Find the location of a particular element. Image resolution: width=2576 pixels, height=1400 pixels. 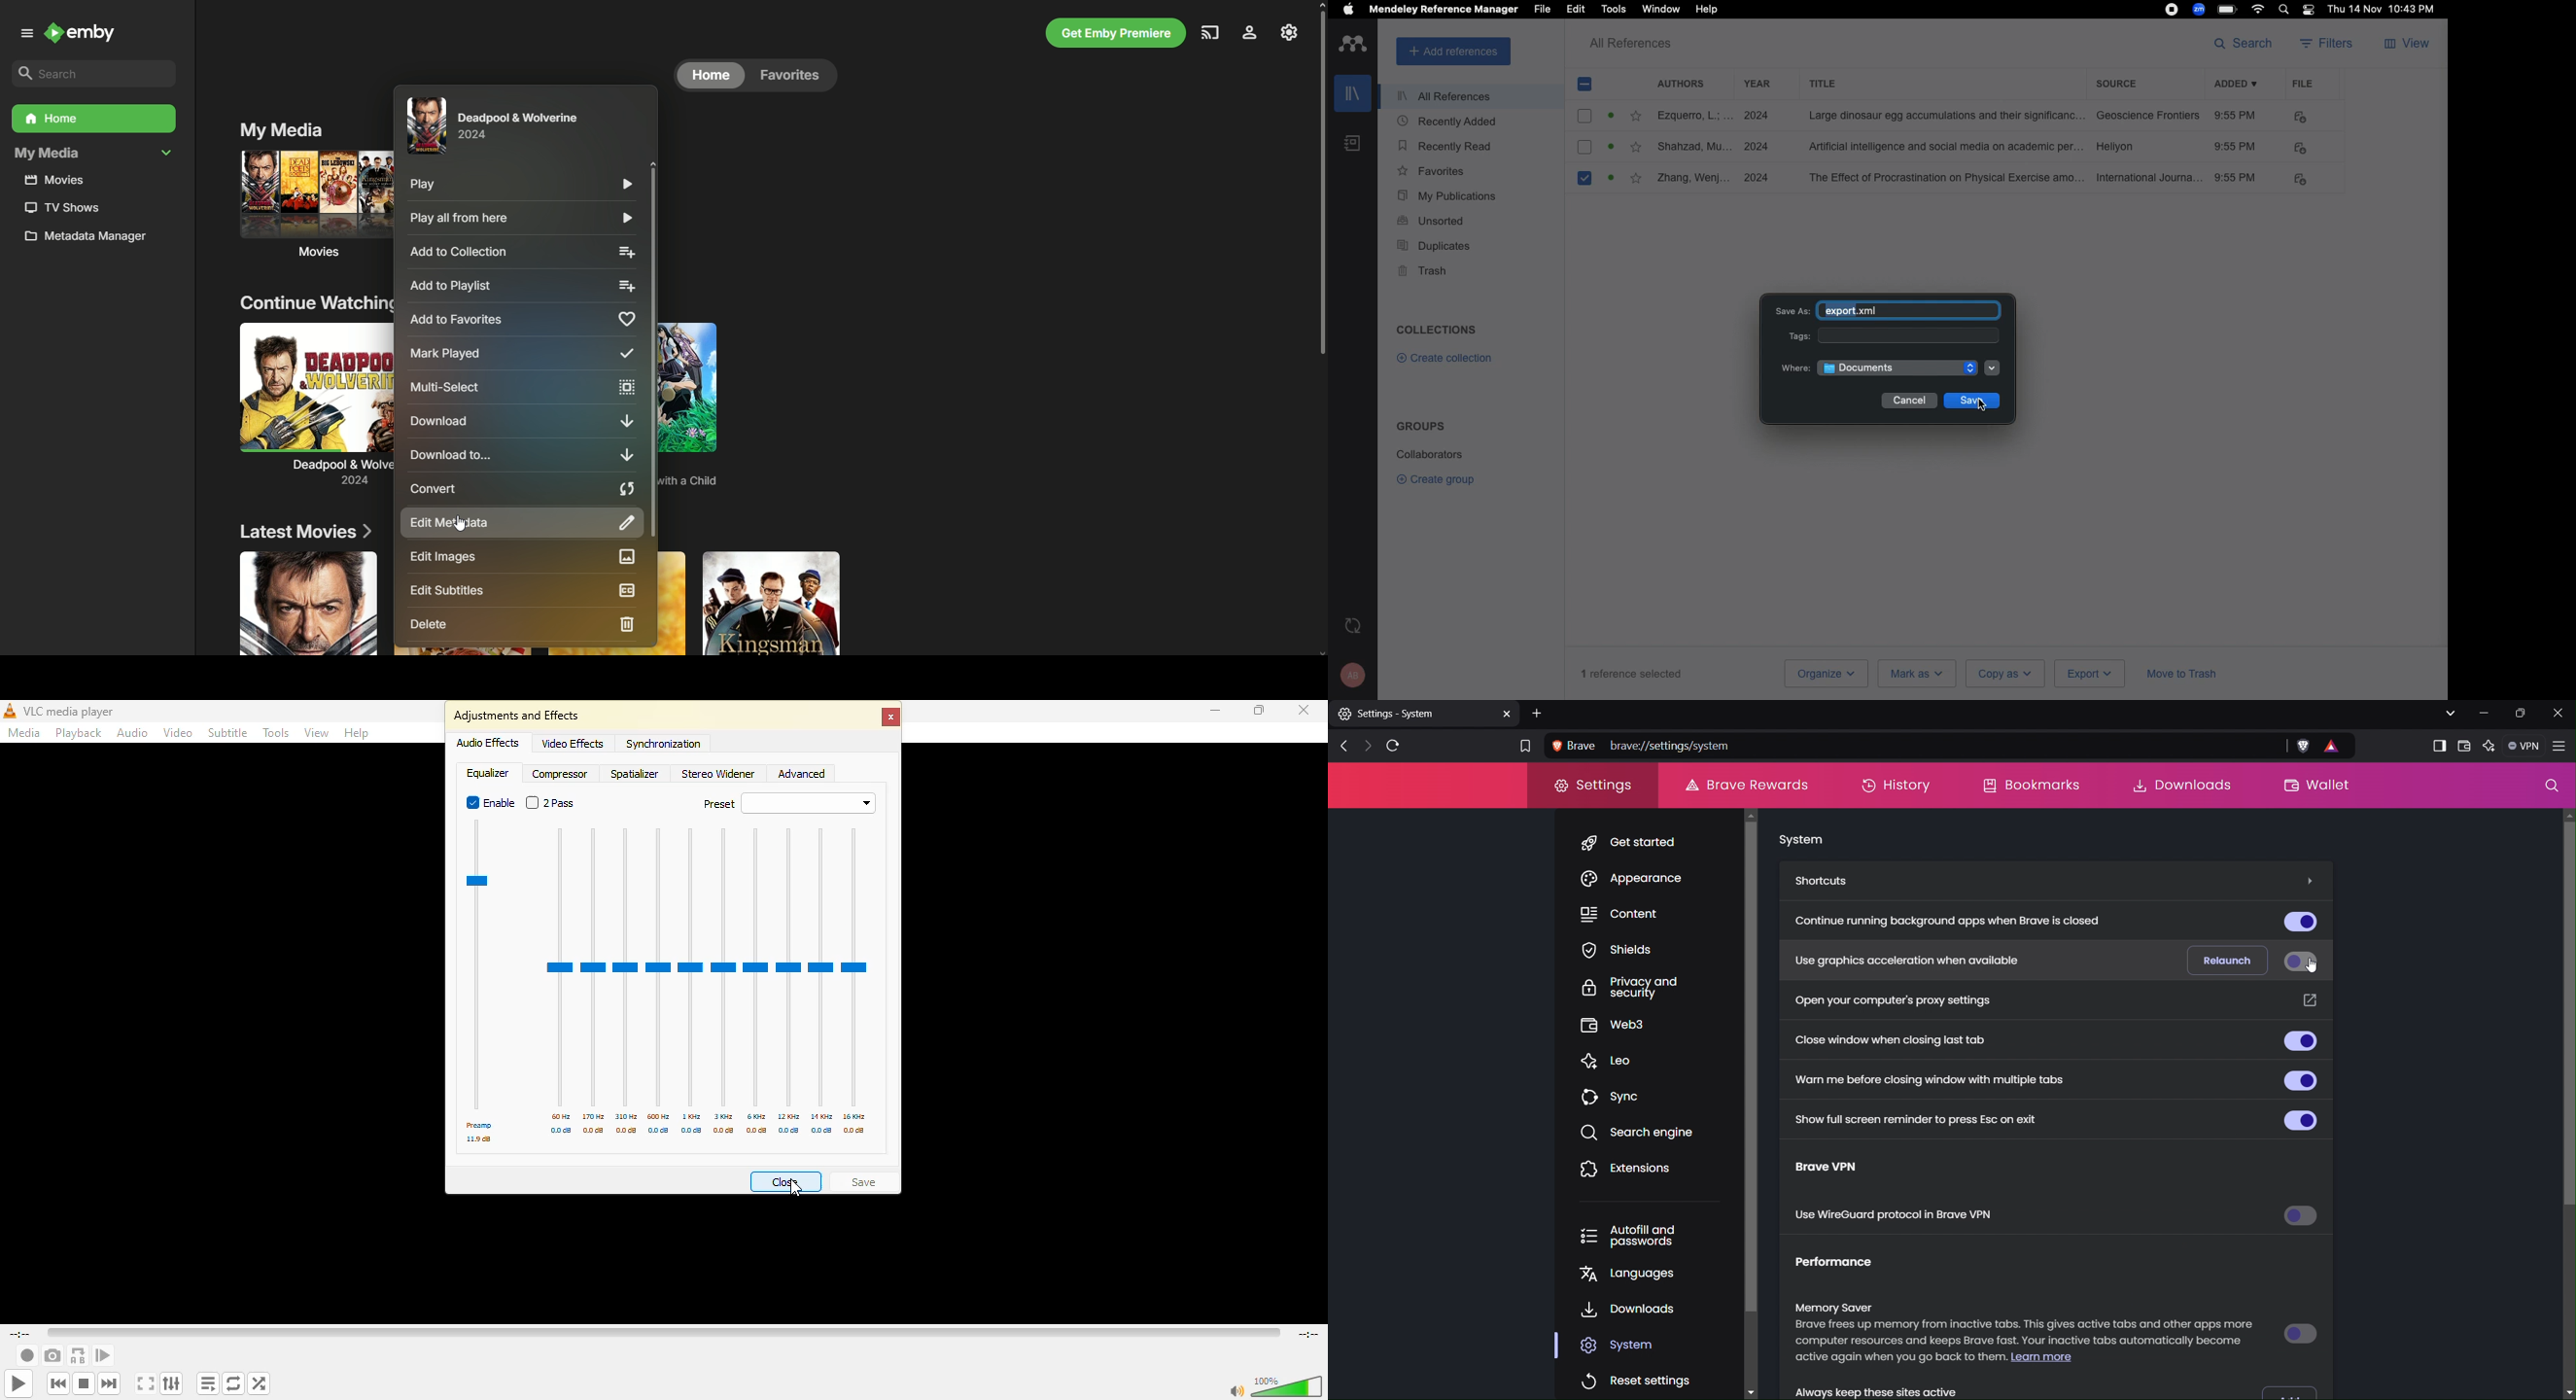

Movies is located at coordinates (314, 208).